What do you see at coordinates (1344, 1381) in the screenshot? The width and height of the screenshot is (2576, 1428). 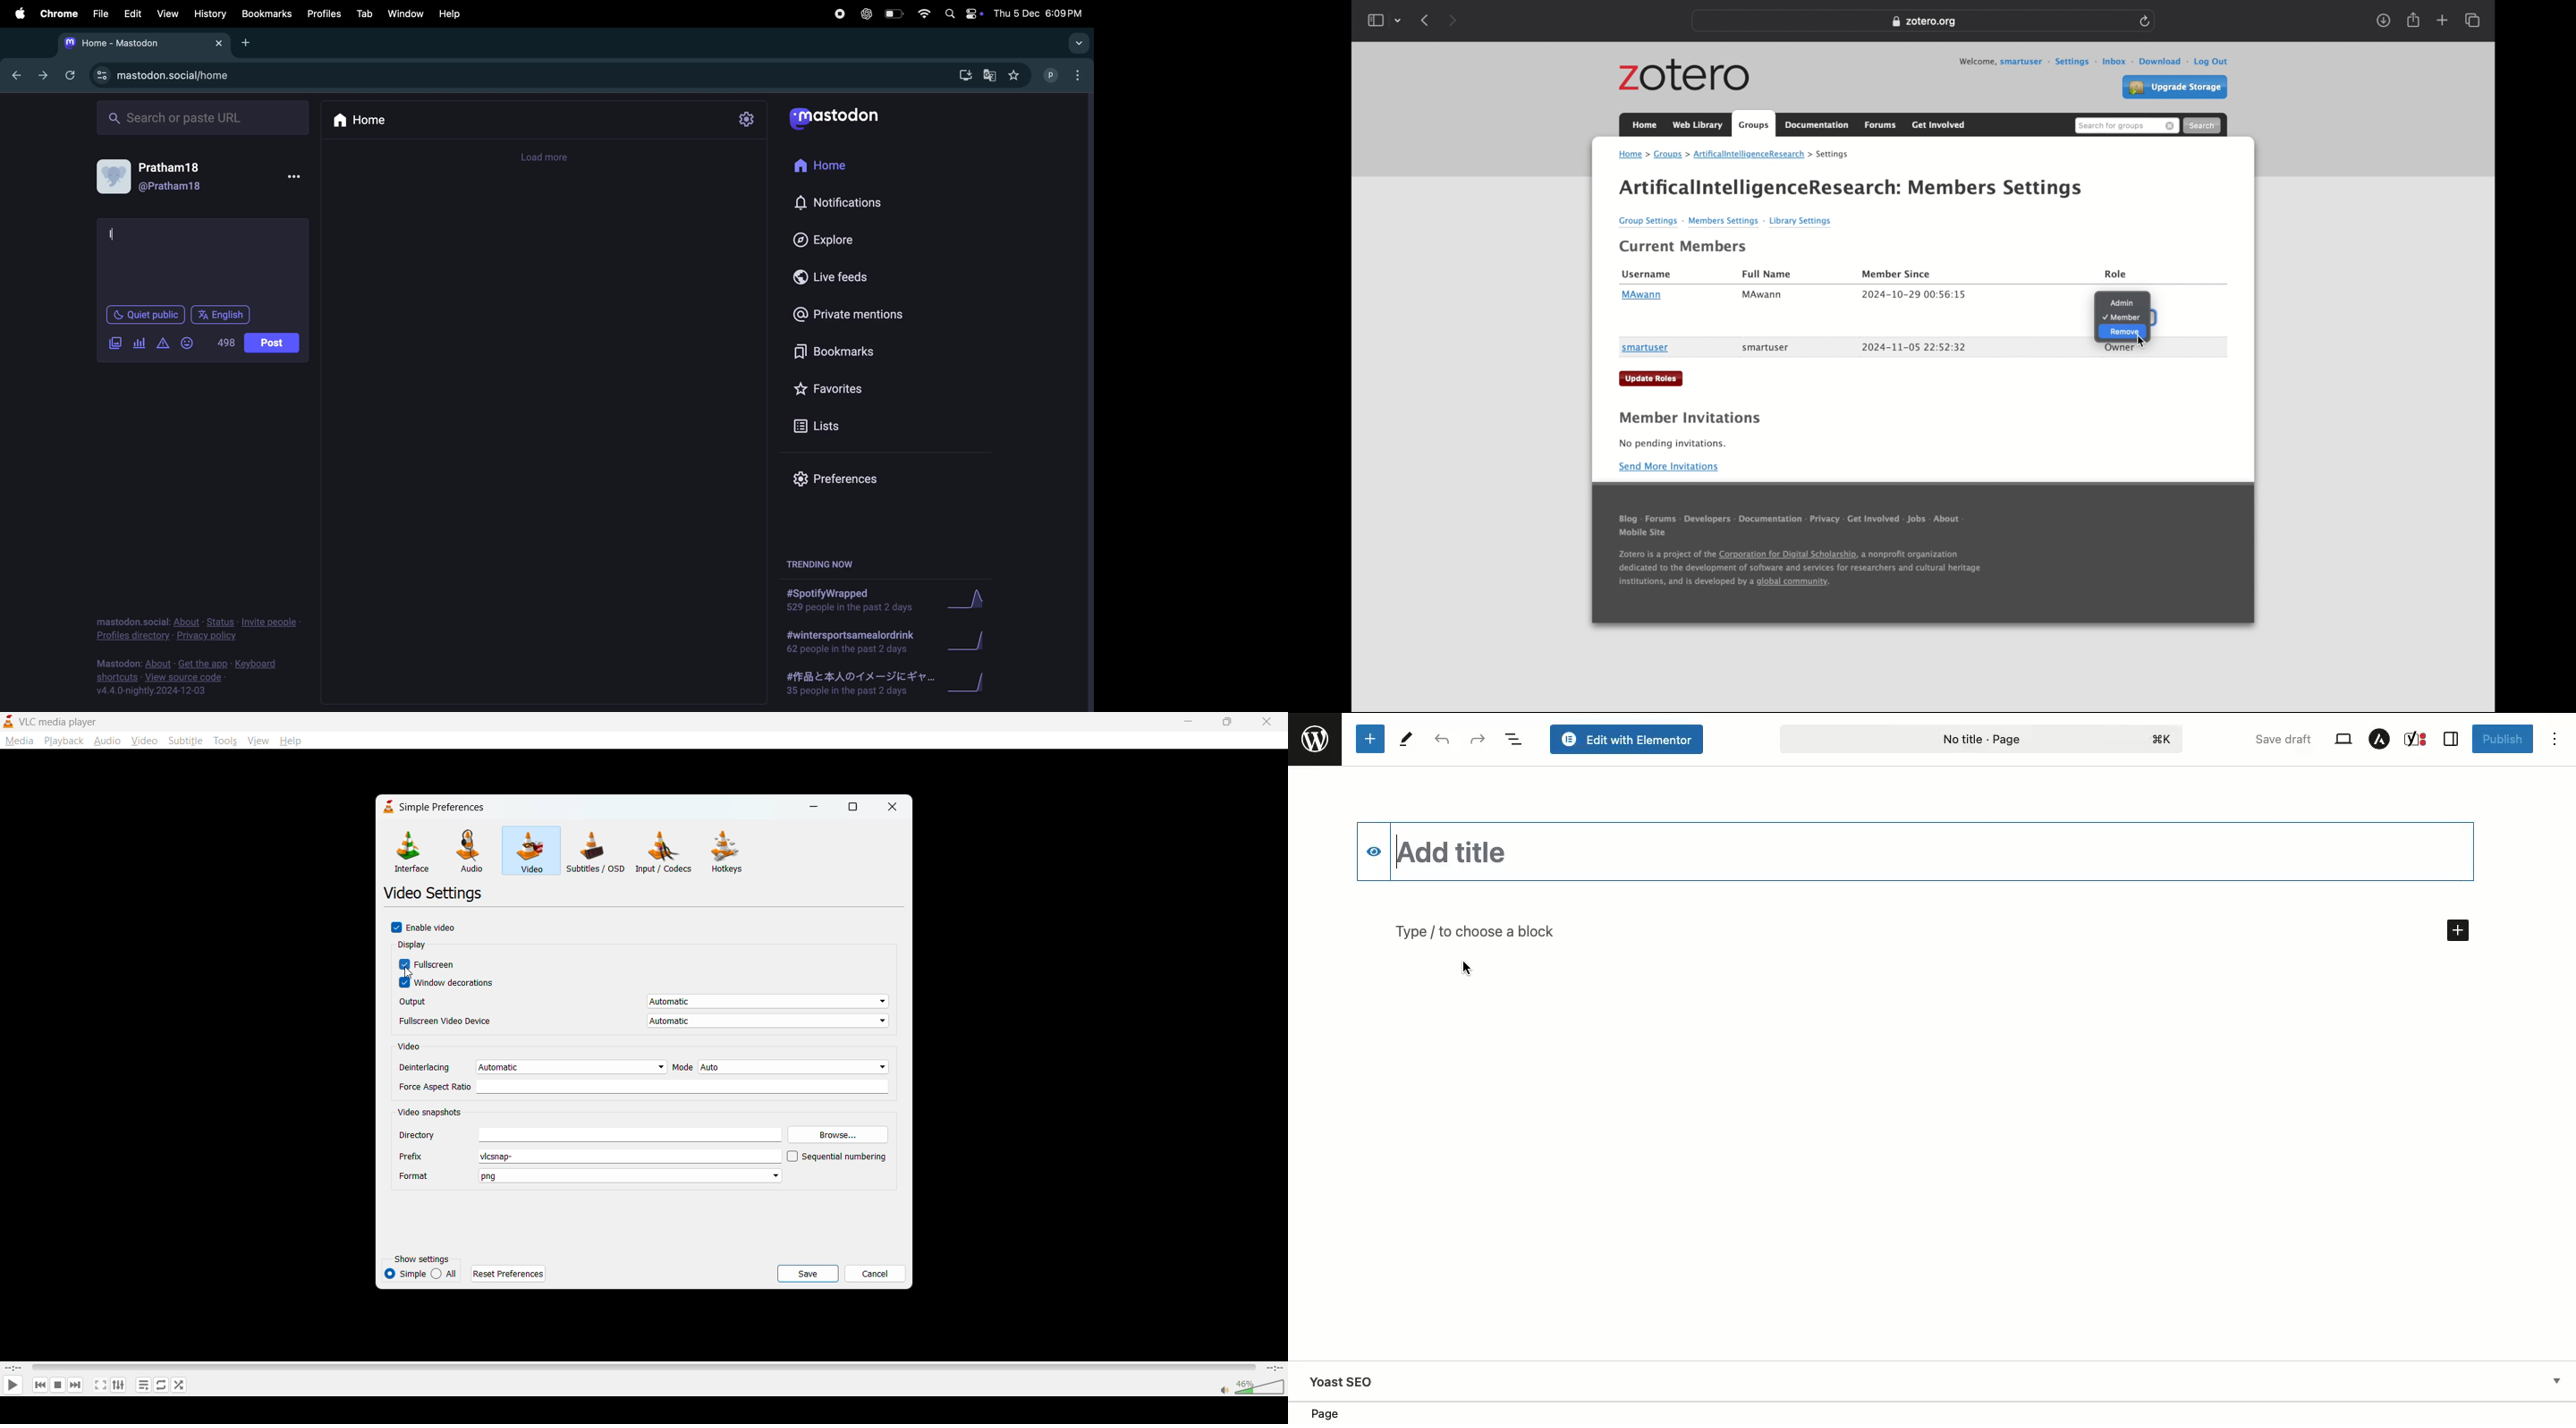 I see `Yoast SEO` at bounding box center [1344, 1381].